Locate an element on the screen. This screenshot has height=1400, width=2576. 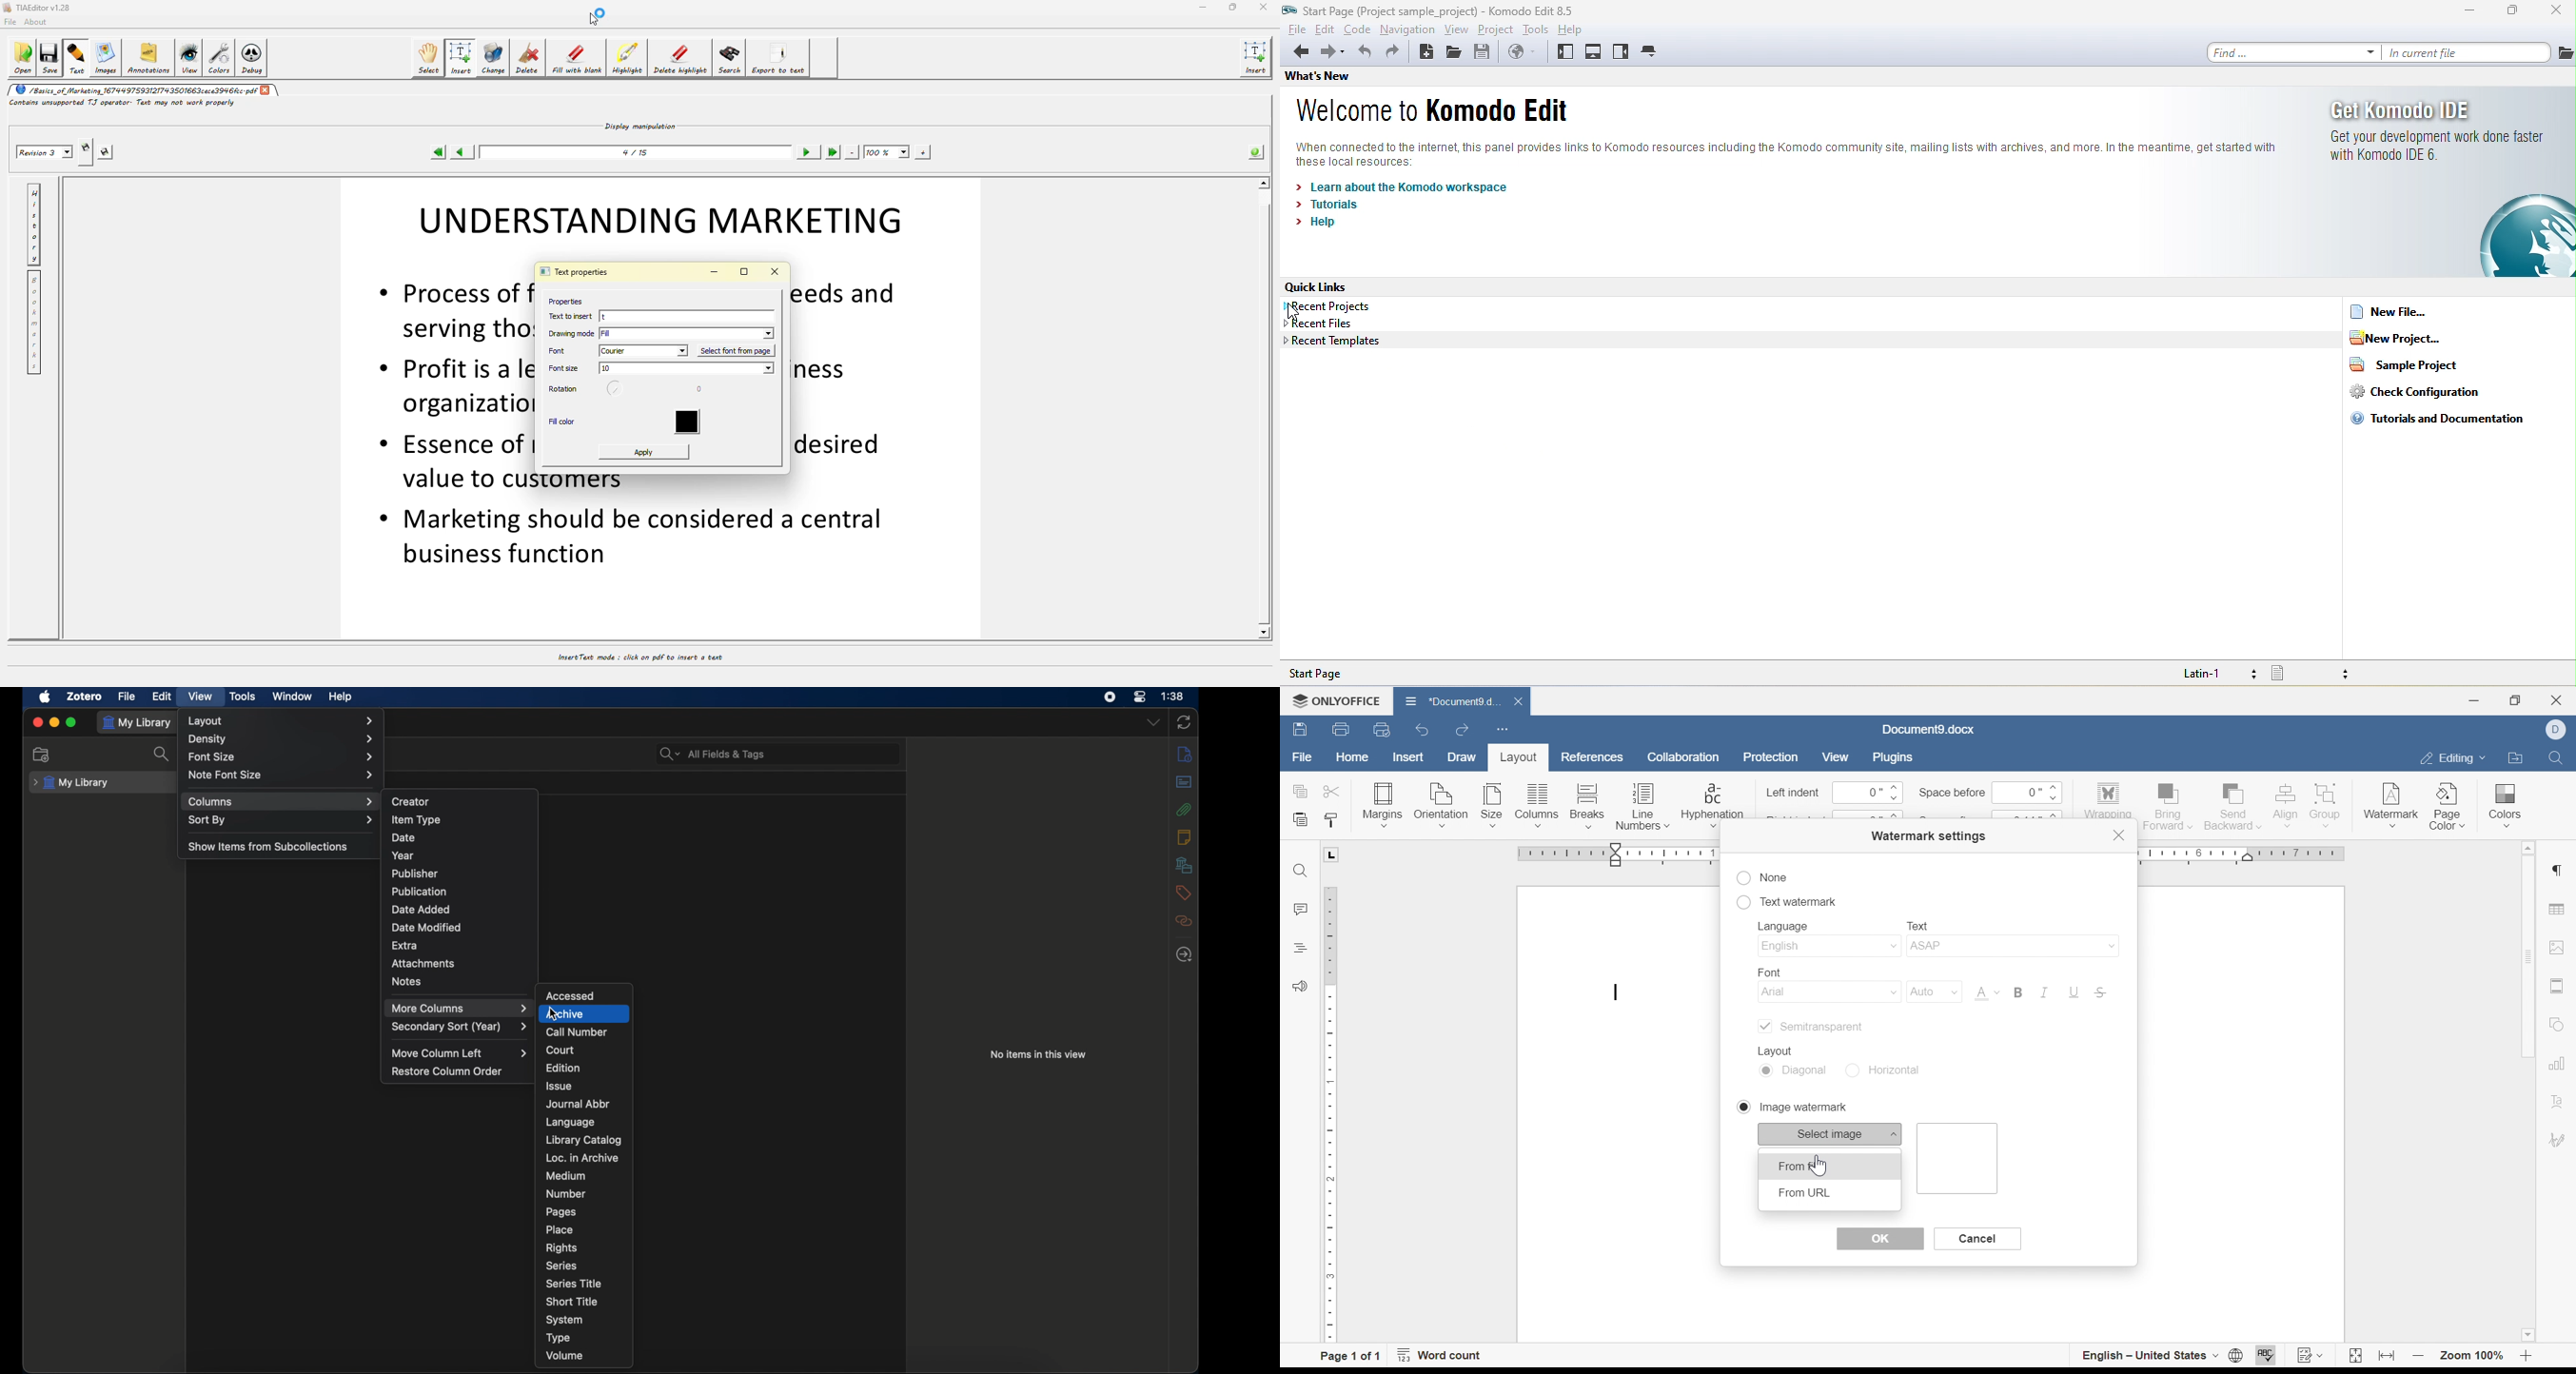
move column left is located at coordinates (461, 1053).